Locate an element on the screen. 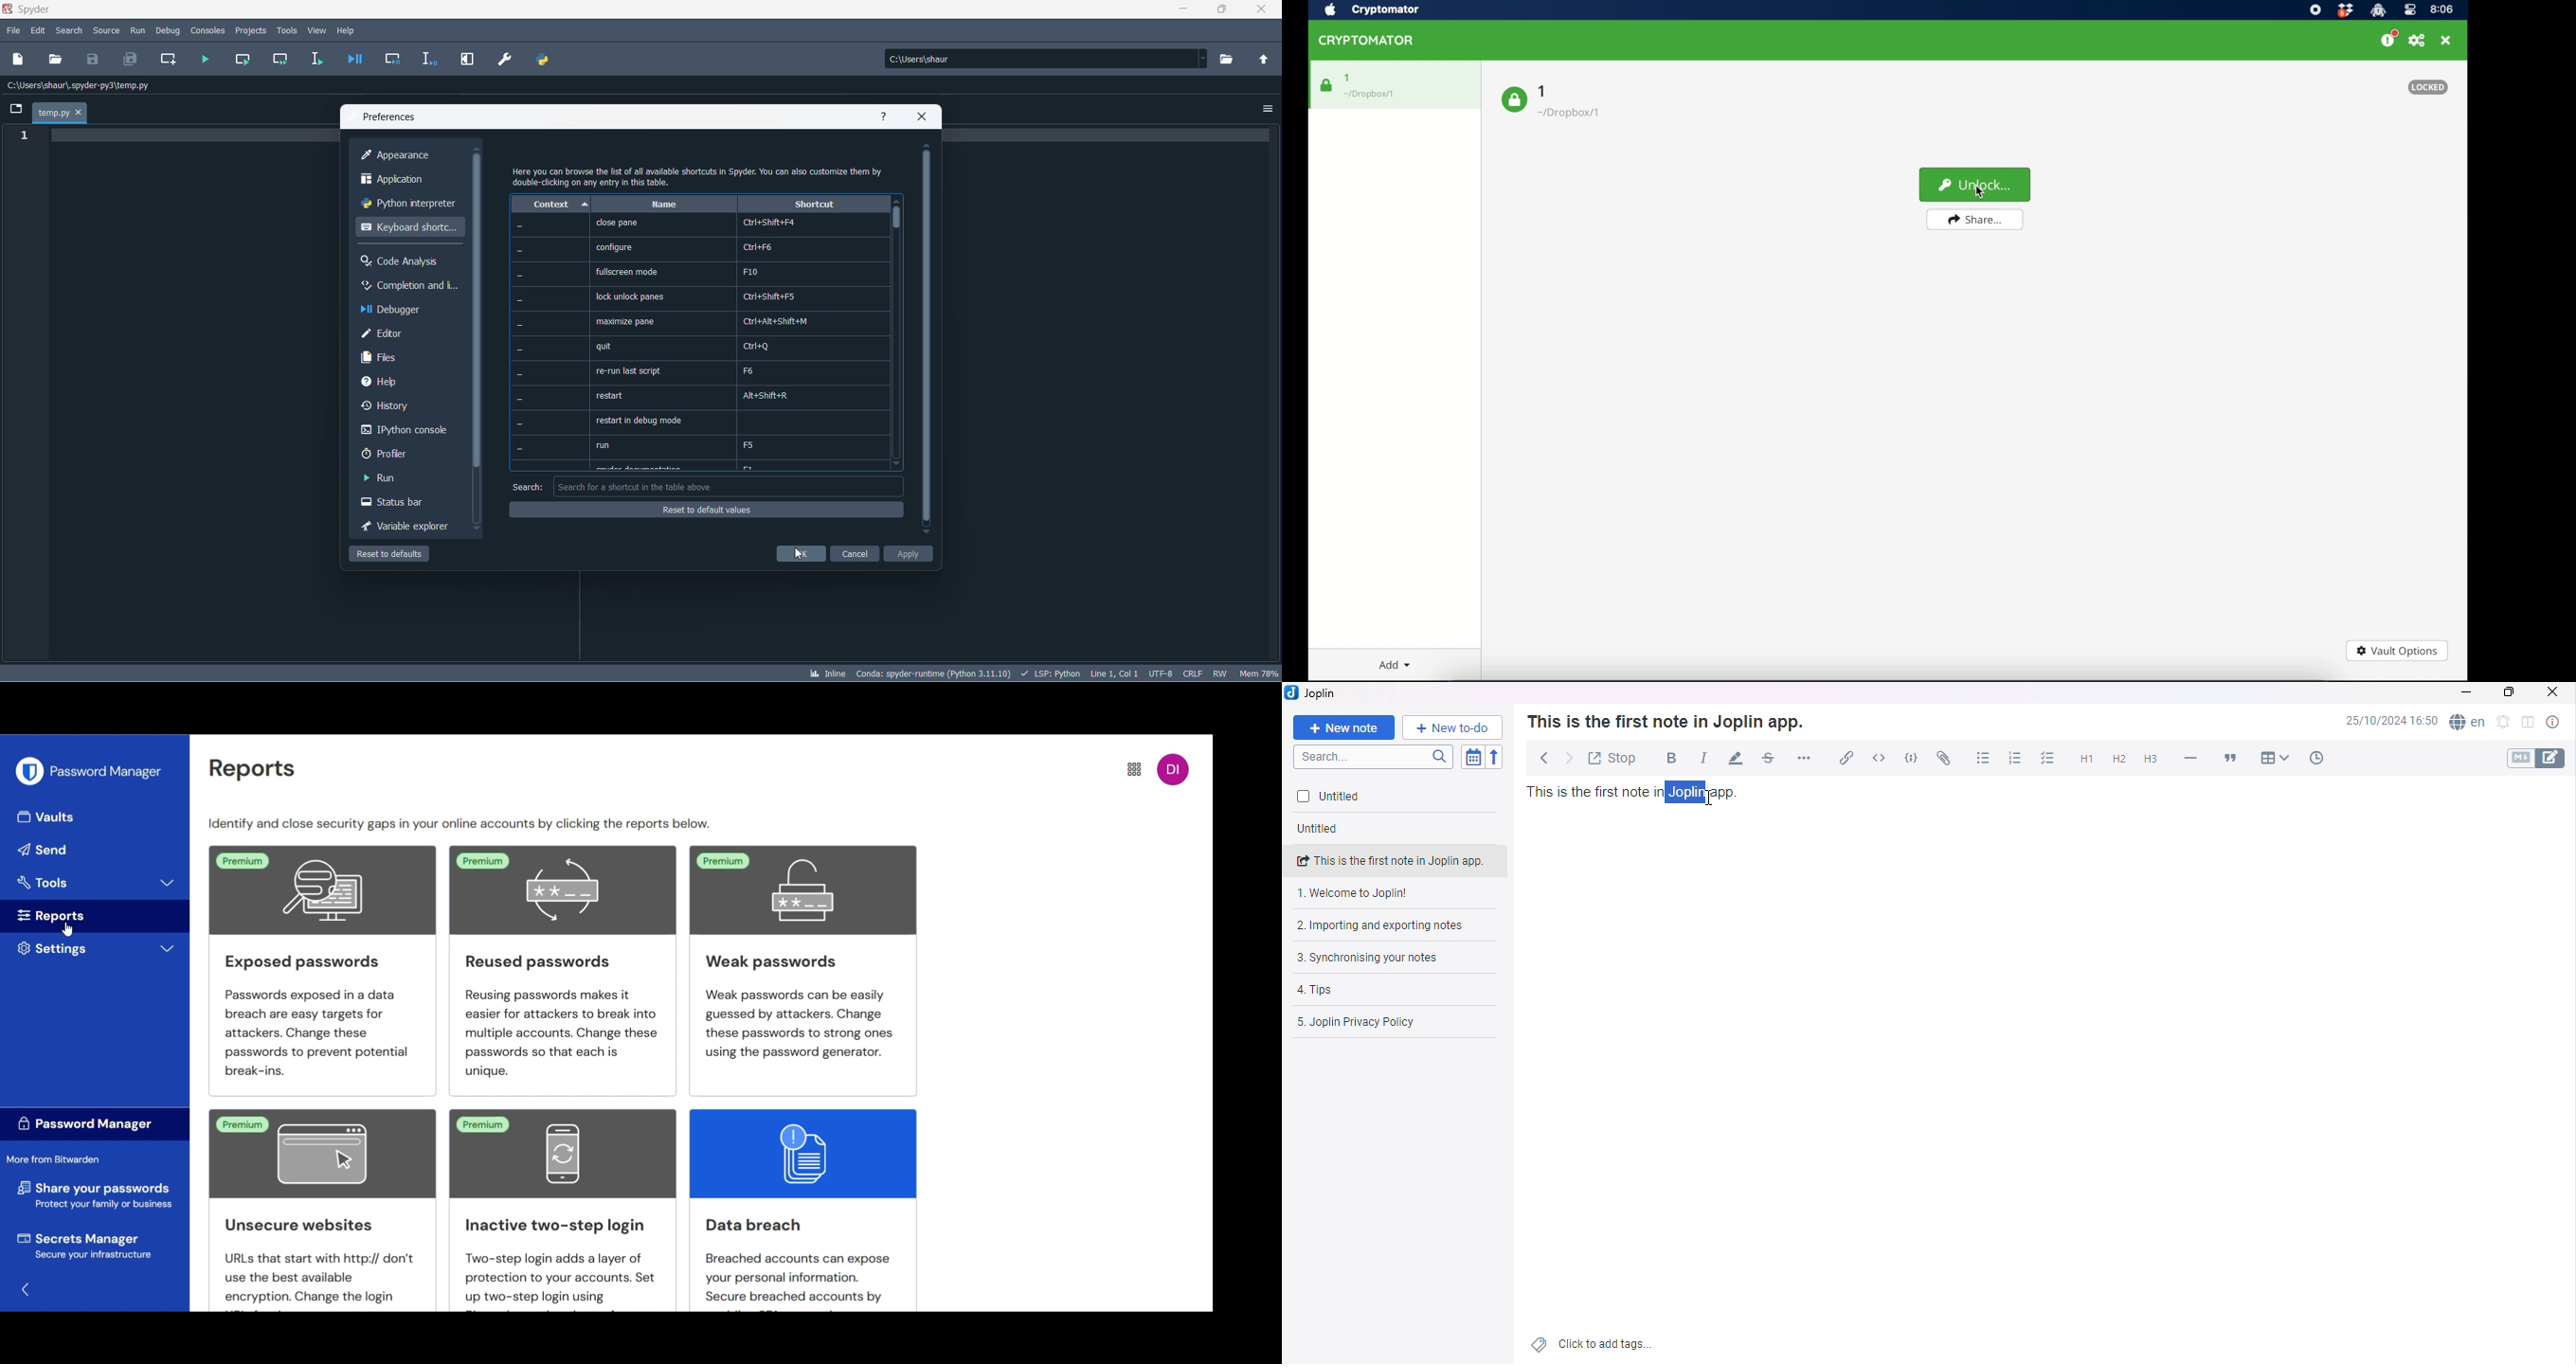  restart in debug mode is located at coordinates (639, 422).